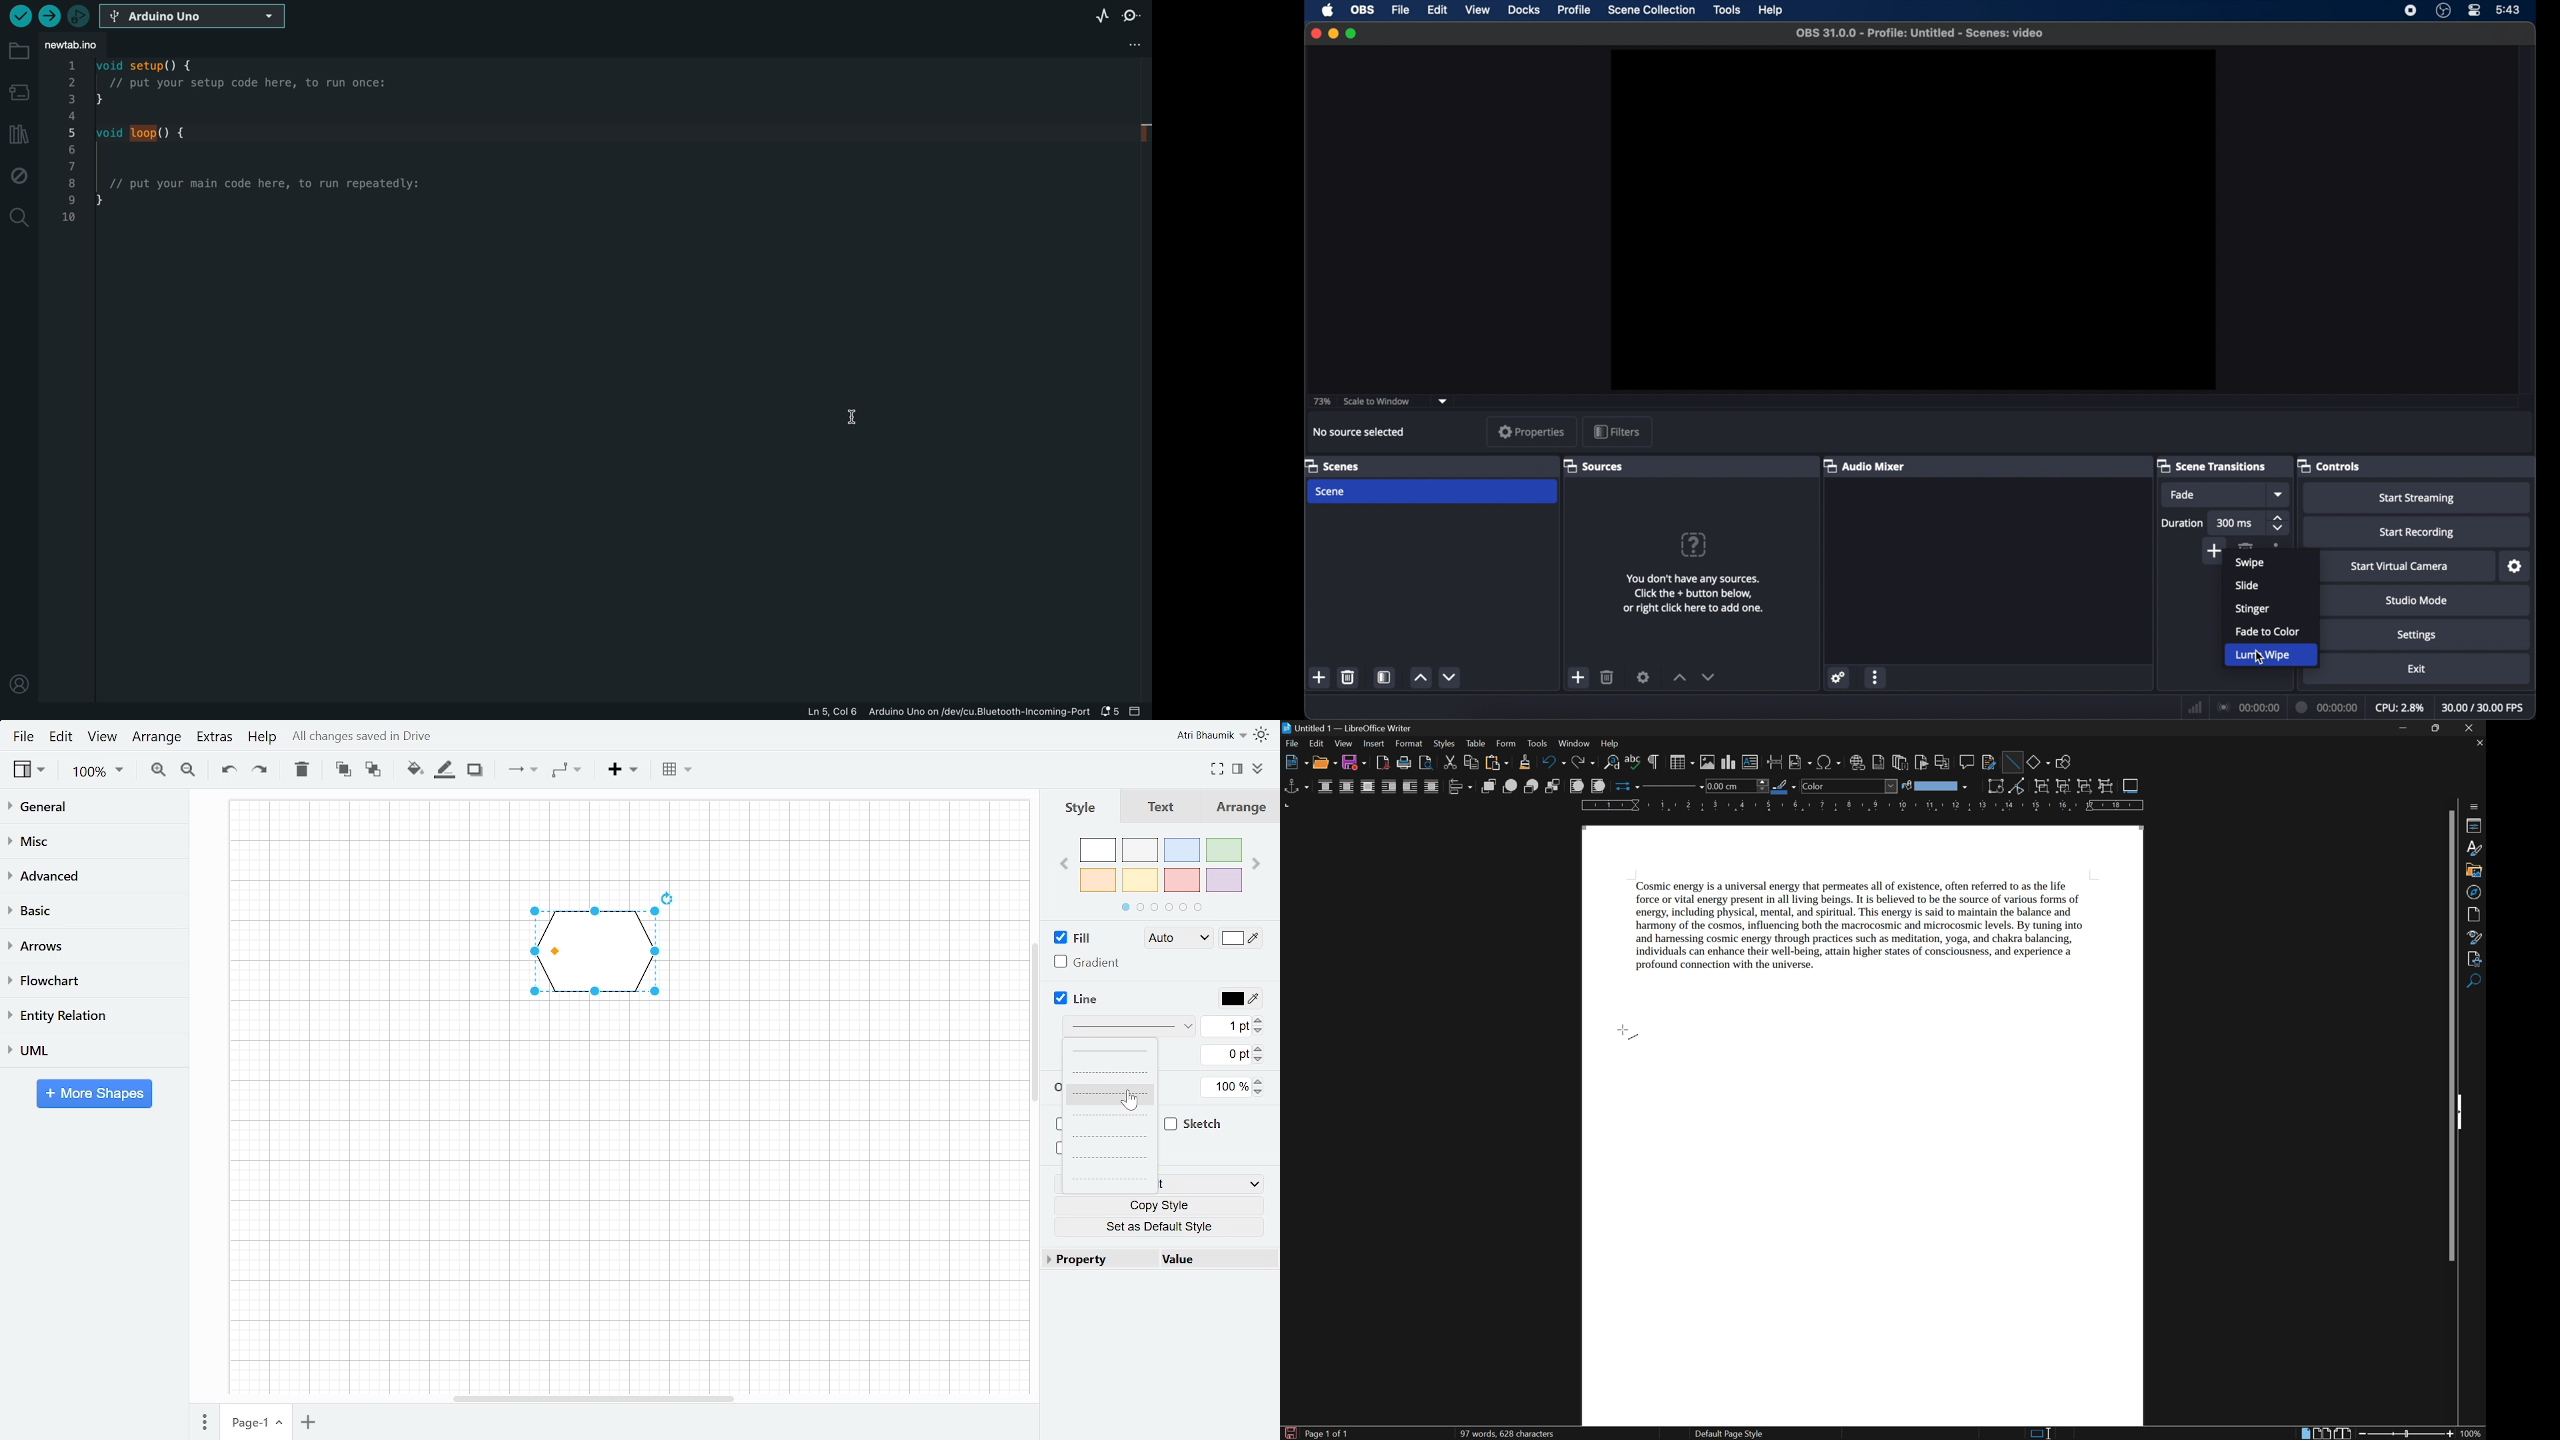 The width and height of the screenshot is (2576, 1456). Describe the element at coordinates (1574, 743) in the screenshot. I see `window` at that location.